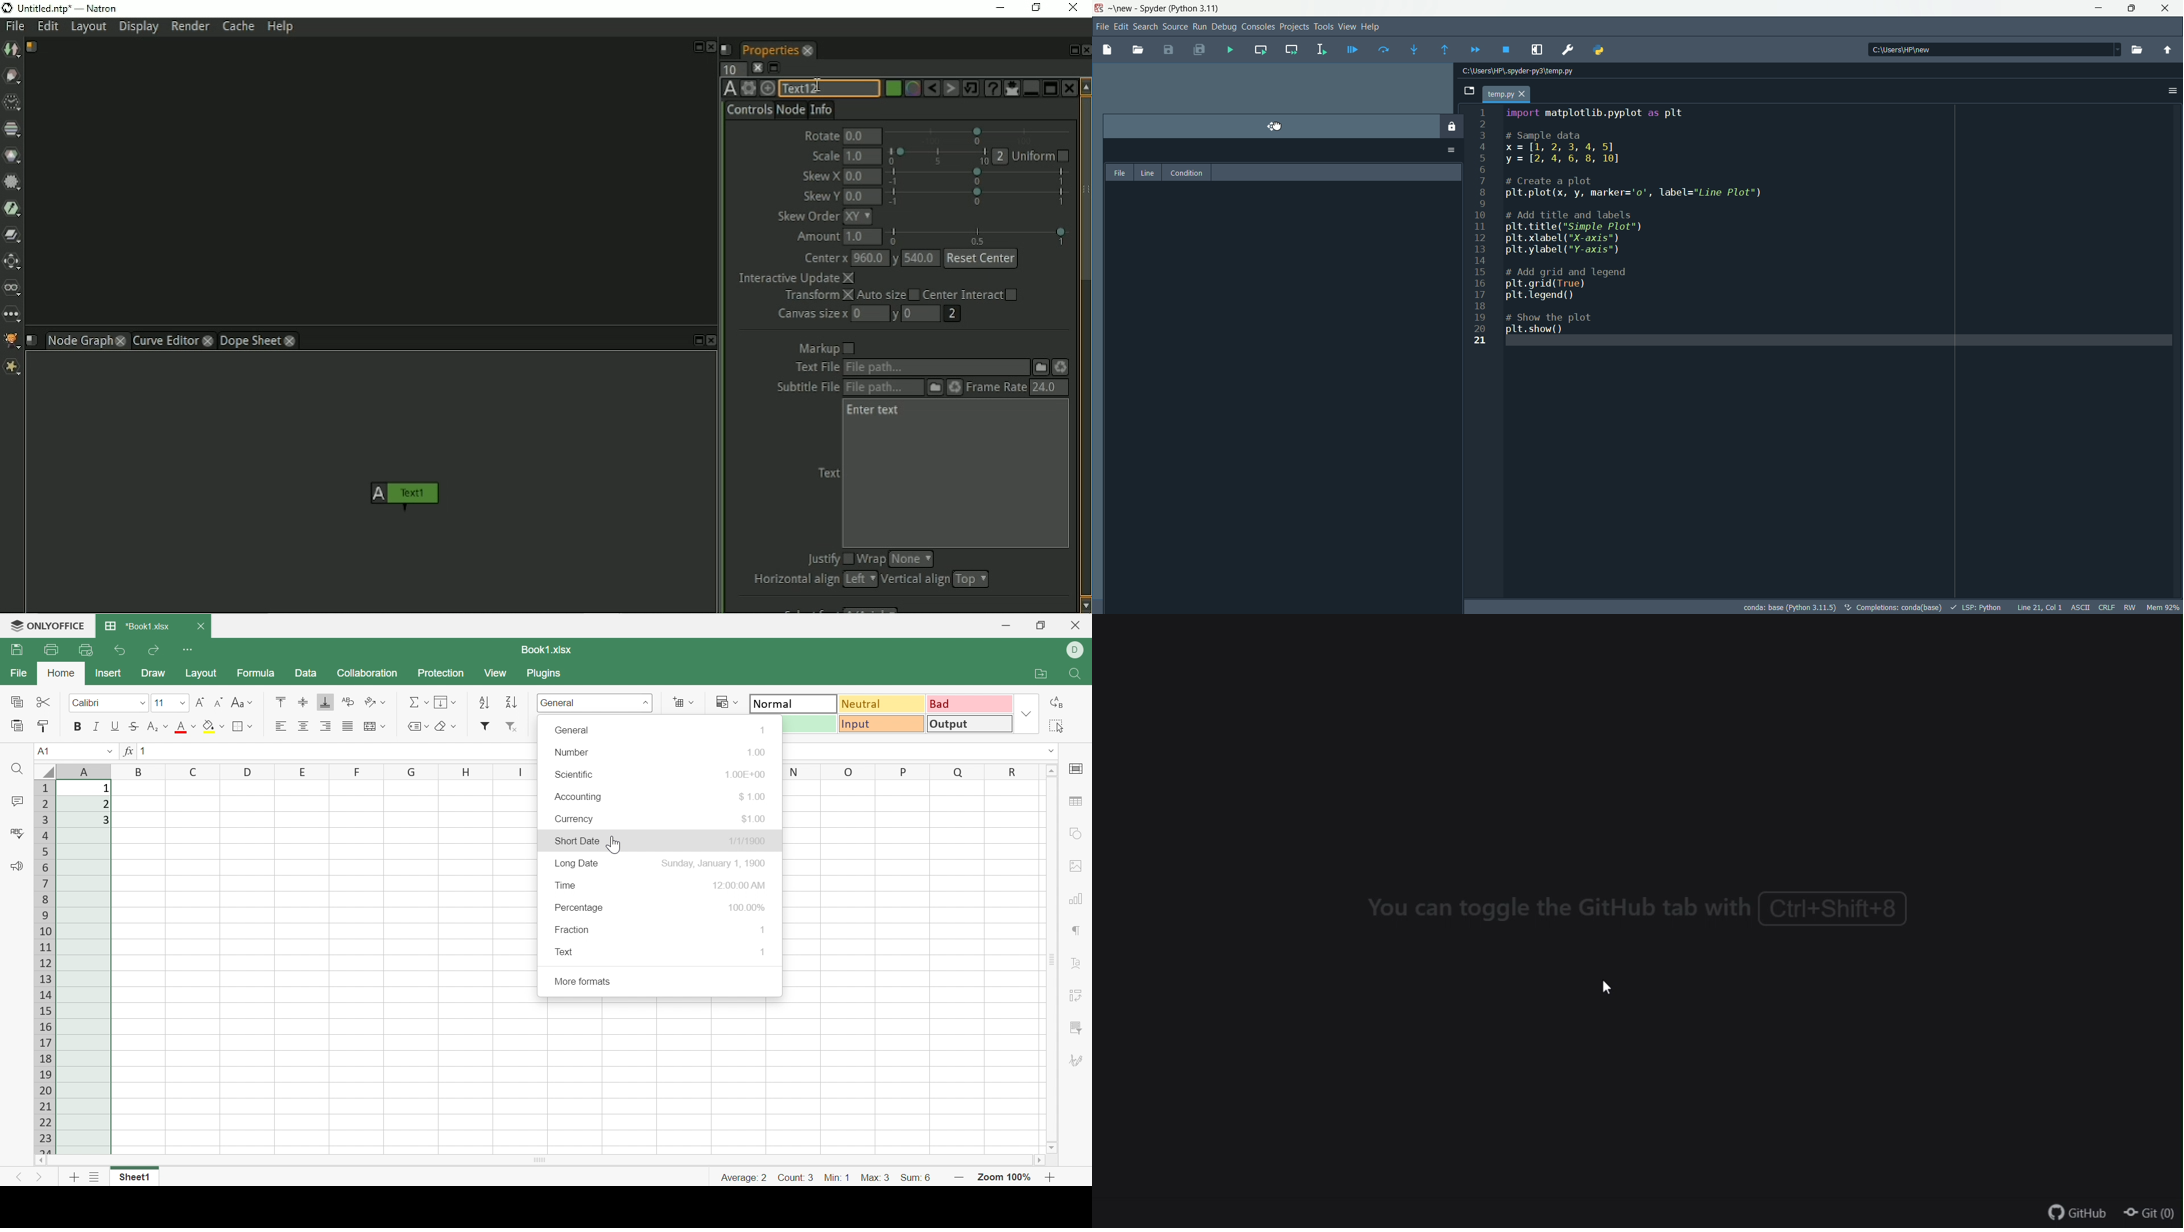 The image size is (2184, 1232). I want to click on import matplotlib.pyplot as plt
# Sample data

x=1[1, 2, 3, 4, 5]

y = [2, 4, 6, 8, 10]

# Create a plot

plt.plot(x, y, marker='o0', label="Line Plot")
# Add title and labels
plt.title("Simple Plot")
plt.xlabel ("X-axis")

plt.ylabel ("Y-axis")

# Add grid and legend
plt.grid(True)

plt.legend()

# Show the plot

plt.show(), so click(1646, 221).